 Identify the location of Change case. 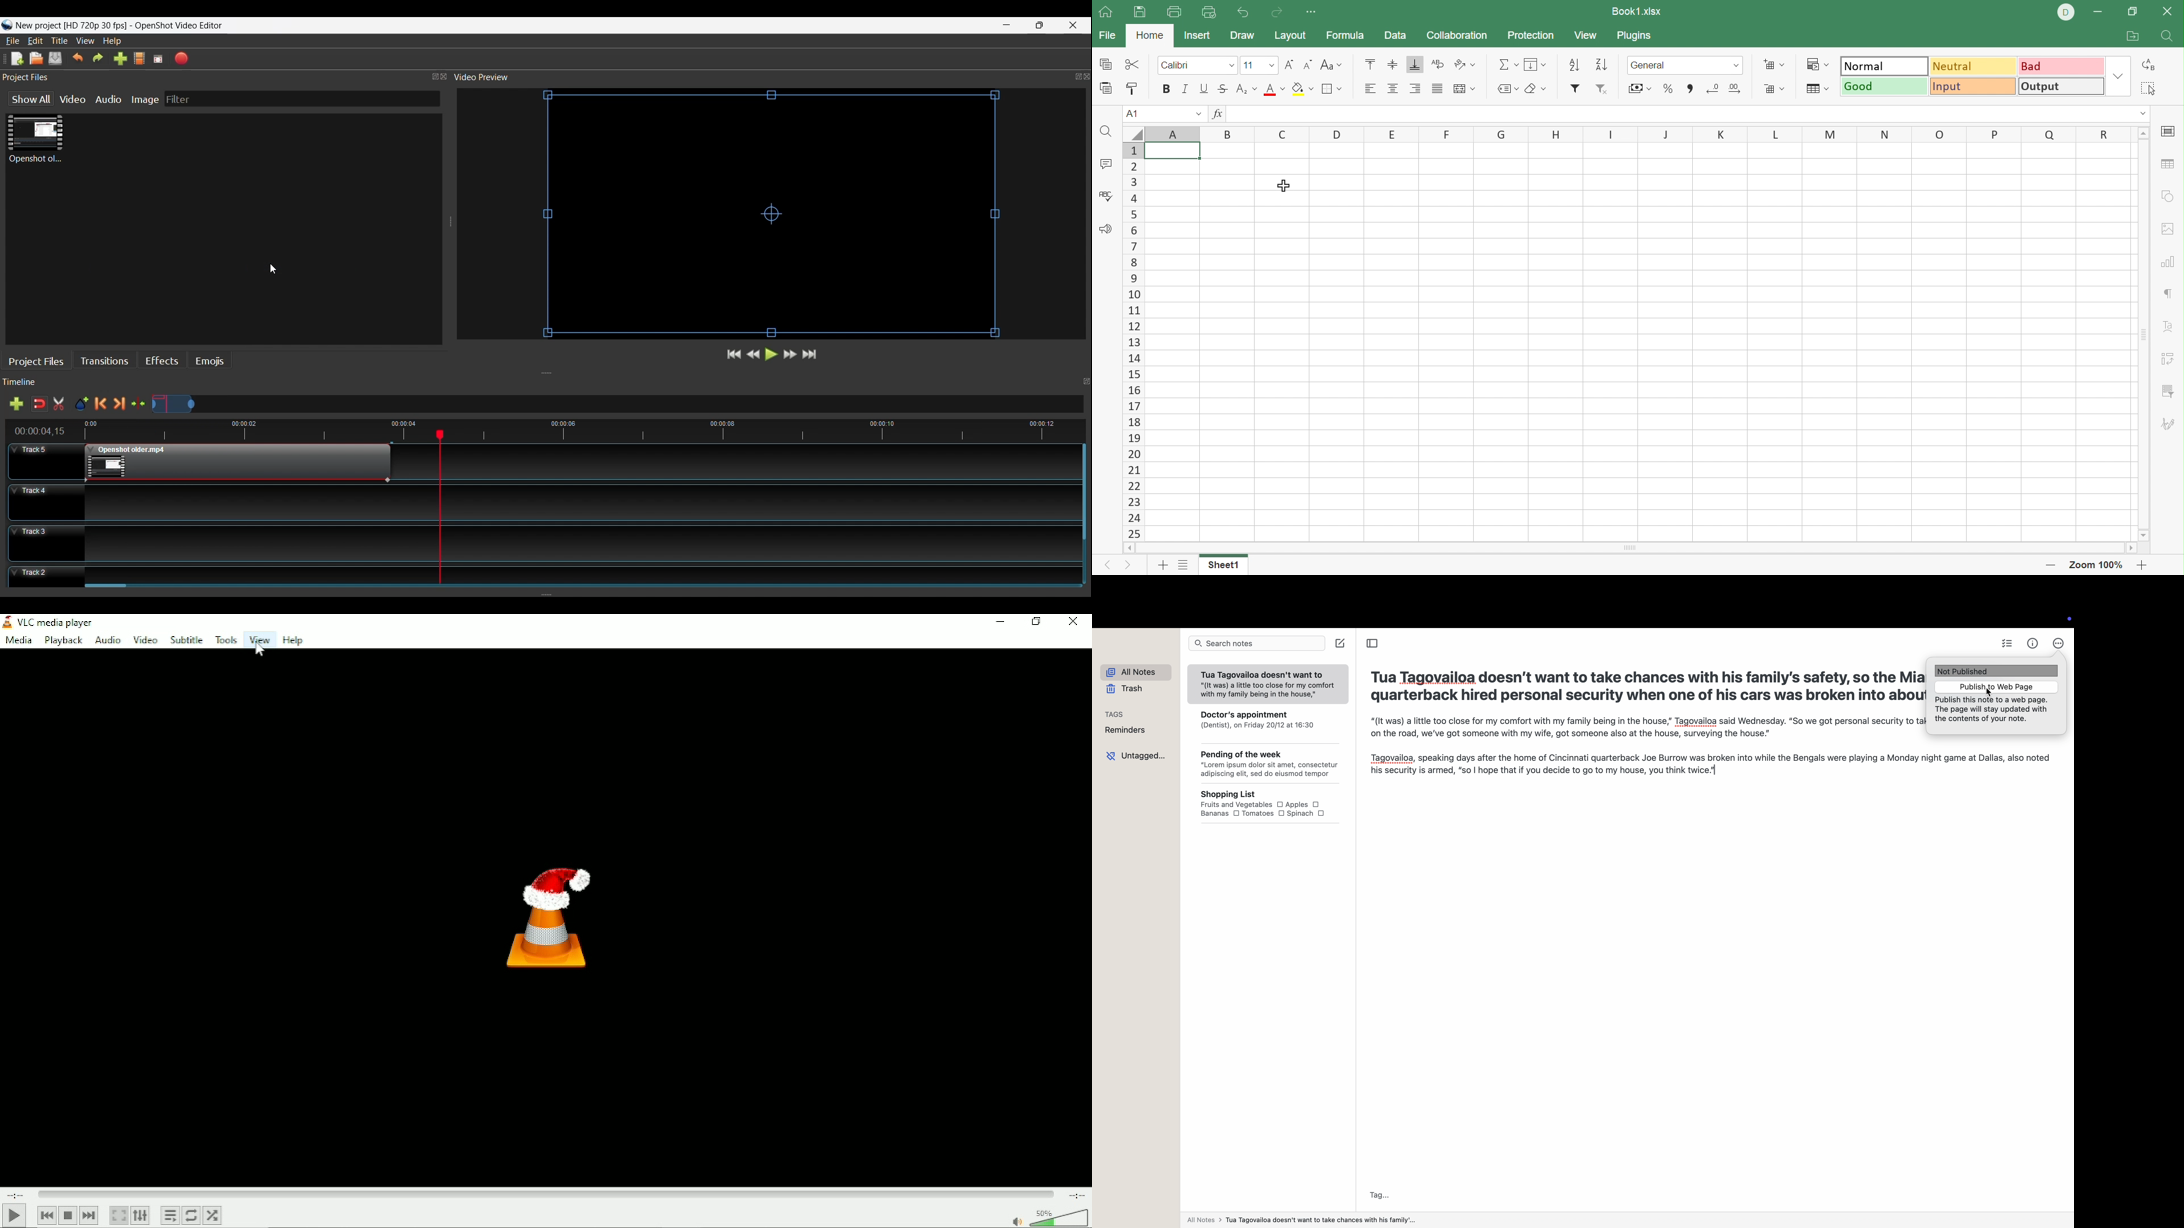
(1332, 65).